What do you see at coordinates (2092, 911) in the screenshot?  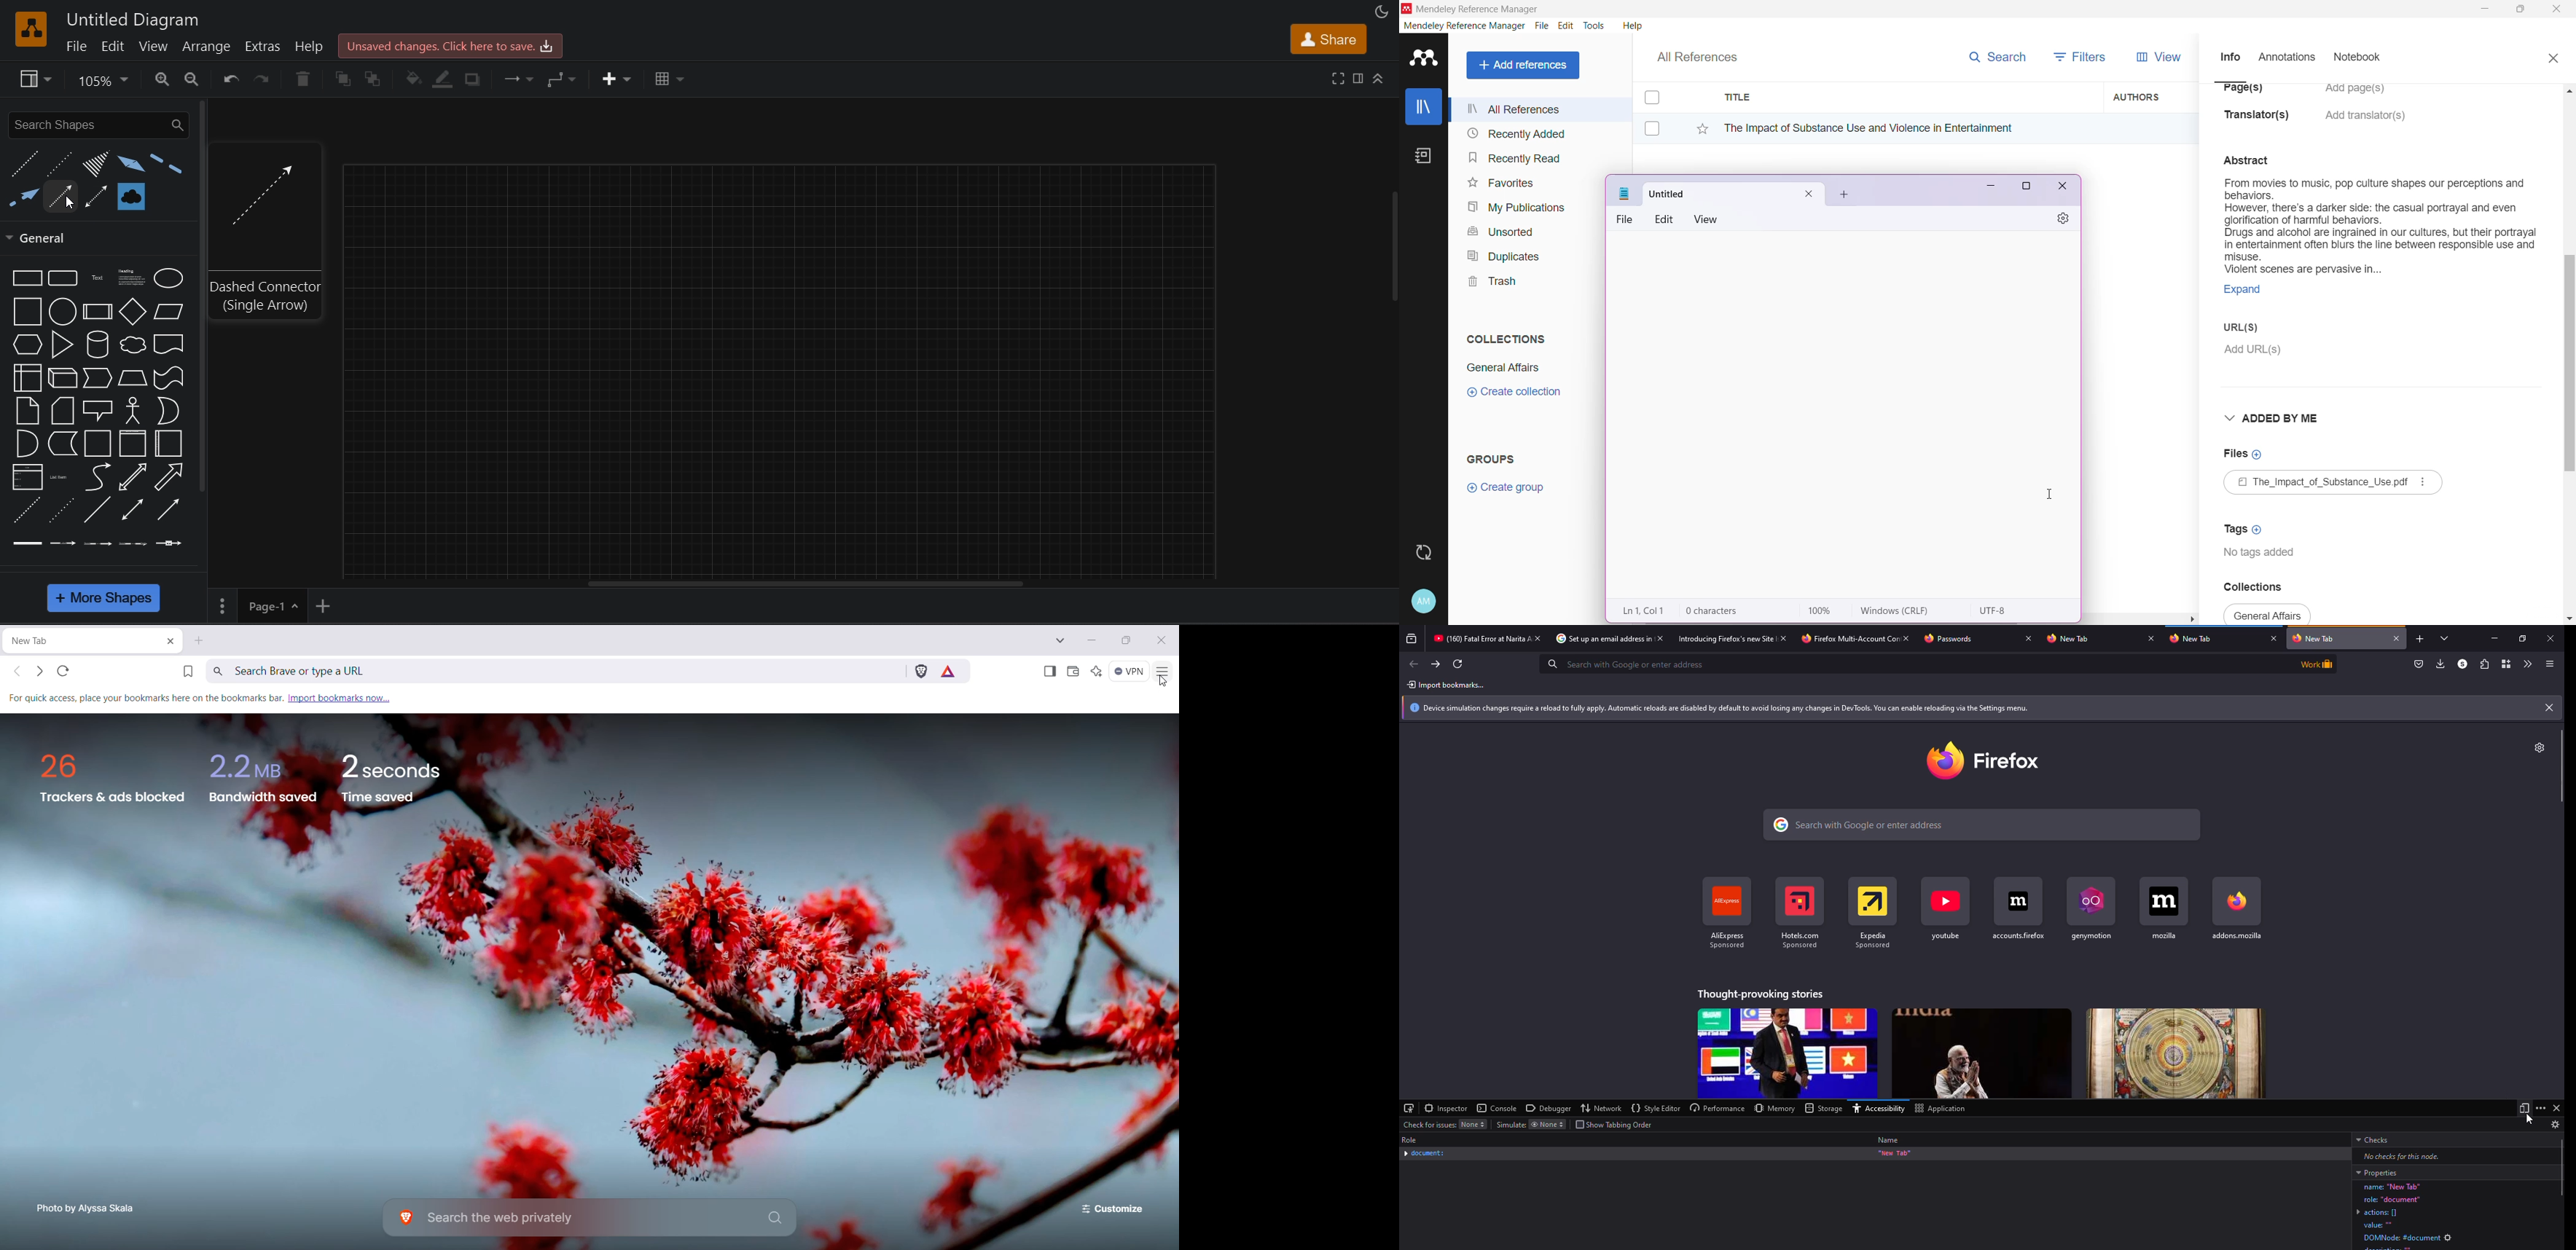 I see `Genymotion shortcut` at bounding box center [2092, 911].